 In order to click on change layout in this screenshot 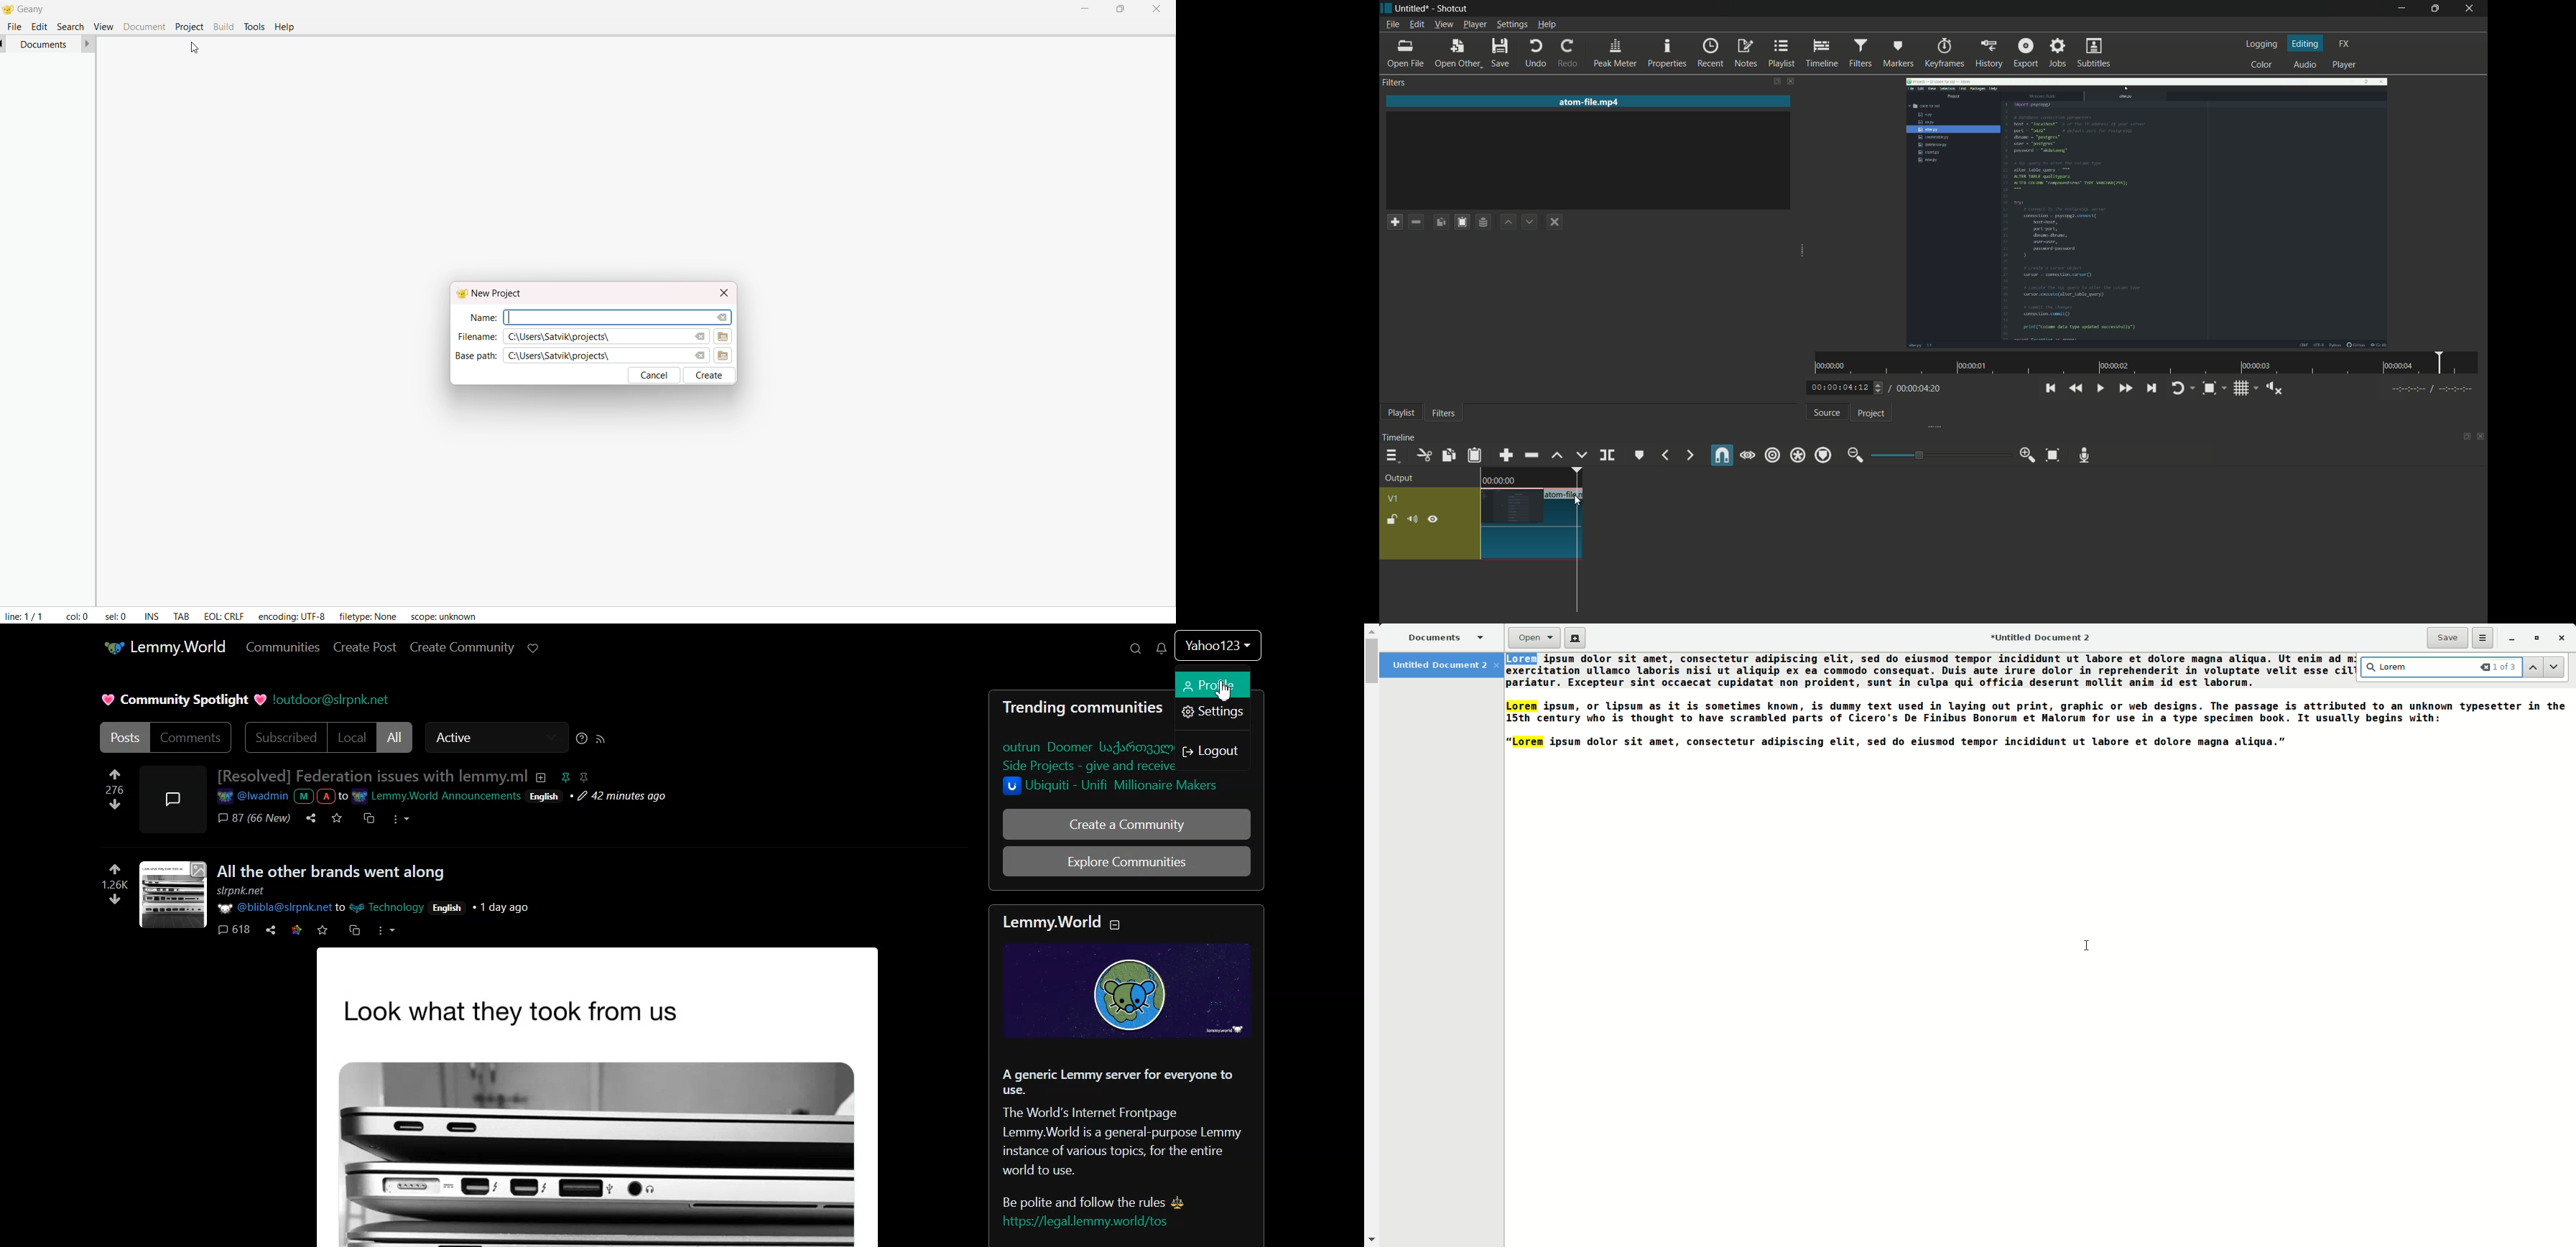, I will do `click(1775, 81)`.